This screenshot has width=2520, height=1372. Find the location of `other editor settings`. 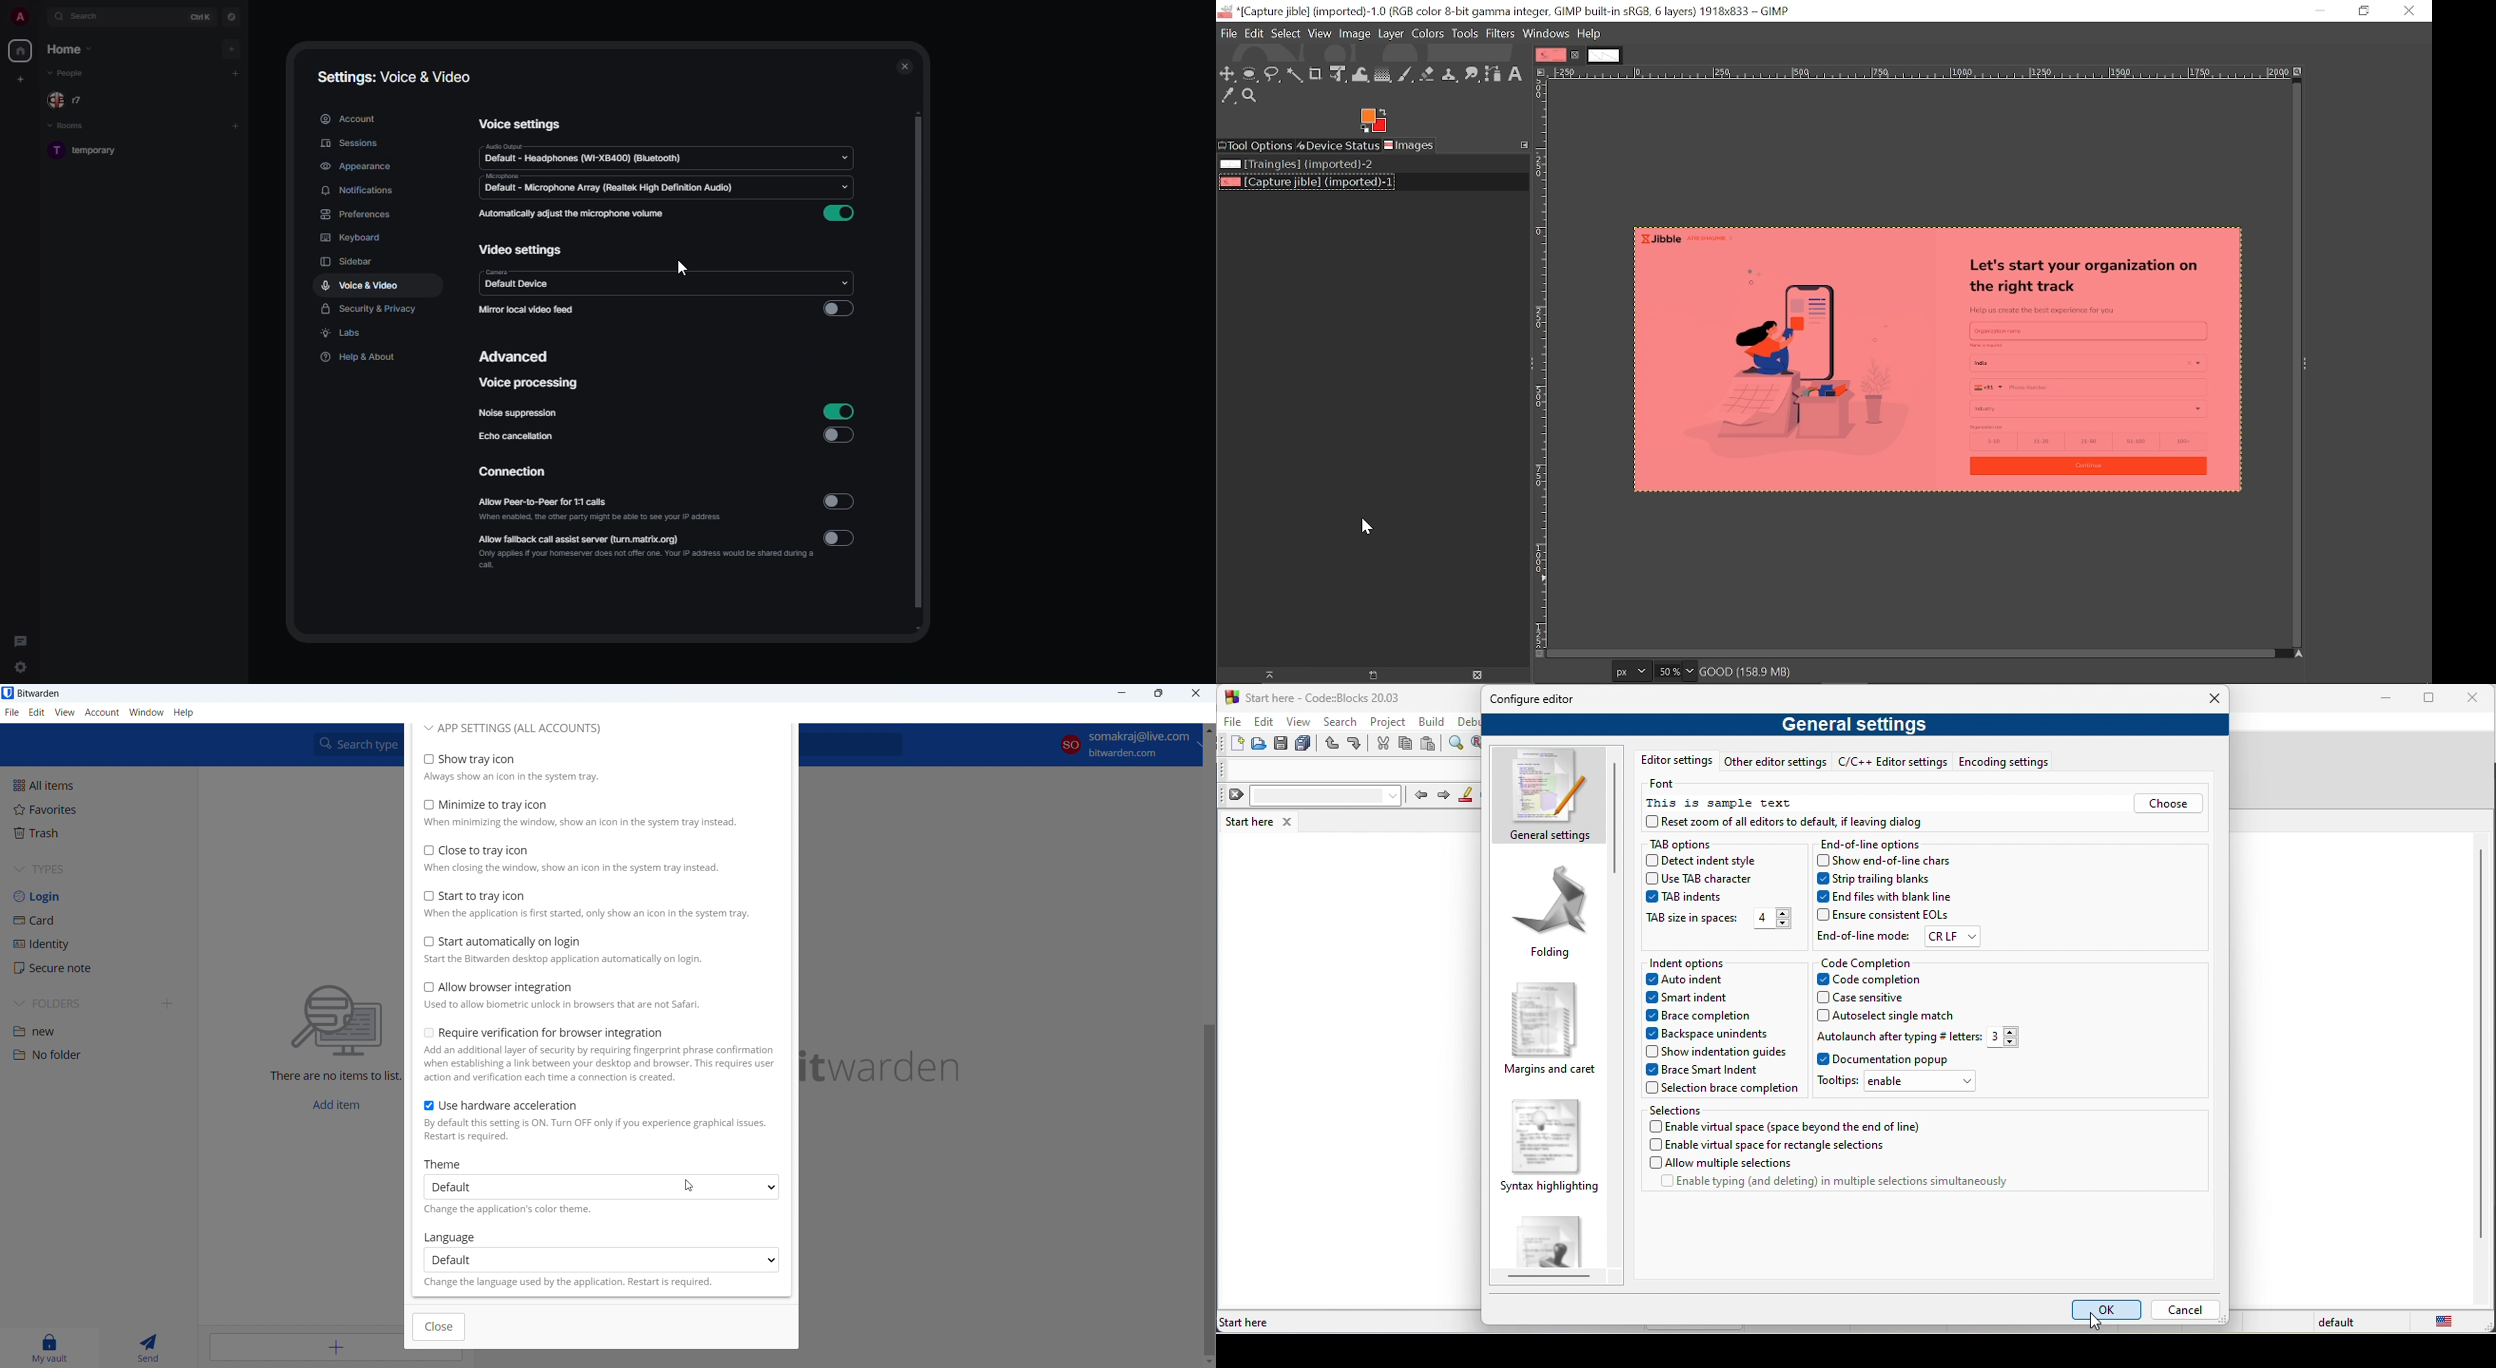

other editor settings is located at coordinates (1779, 763).